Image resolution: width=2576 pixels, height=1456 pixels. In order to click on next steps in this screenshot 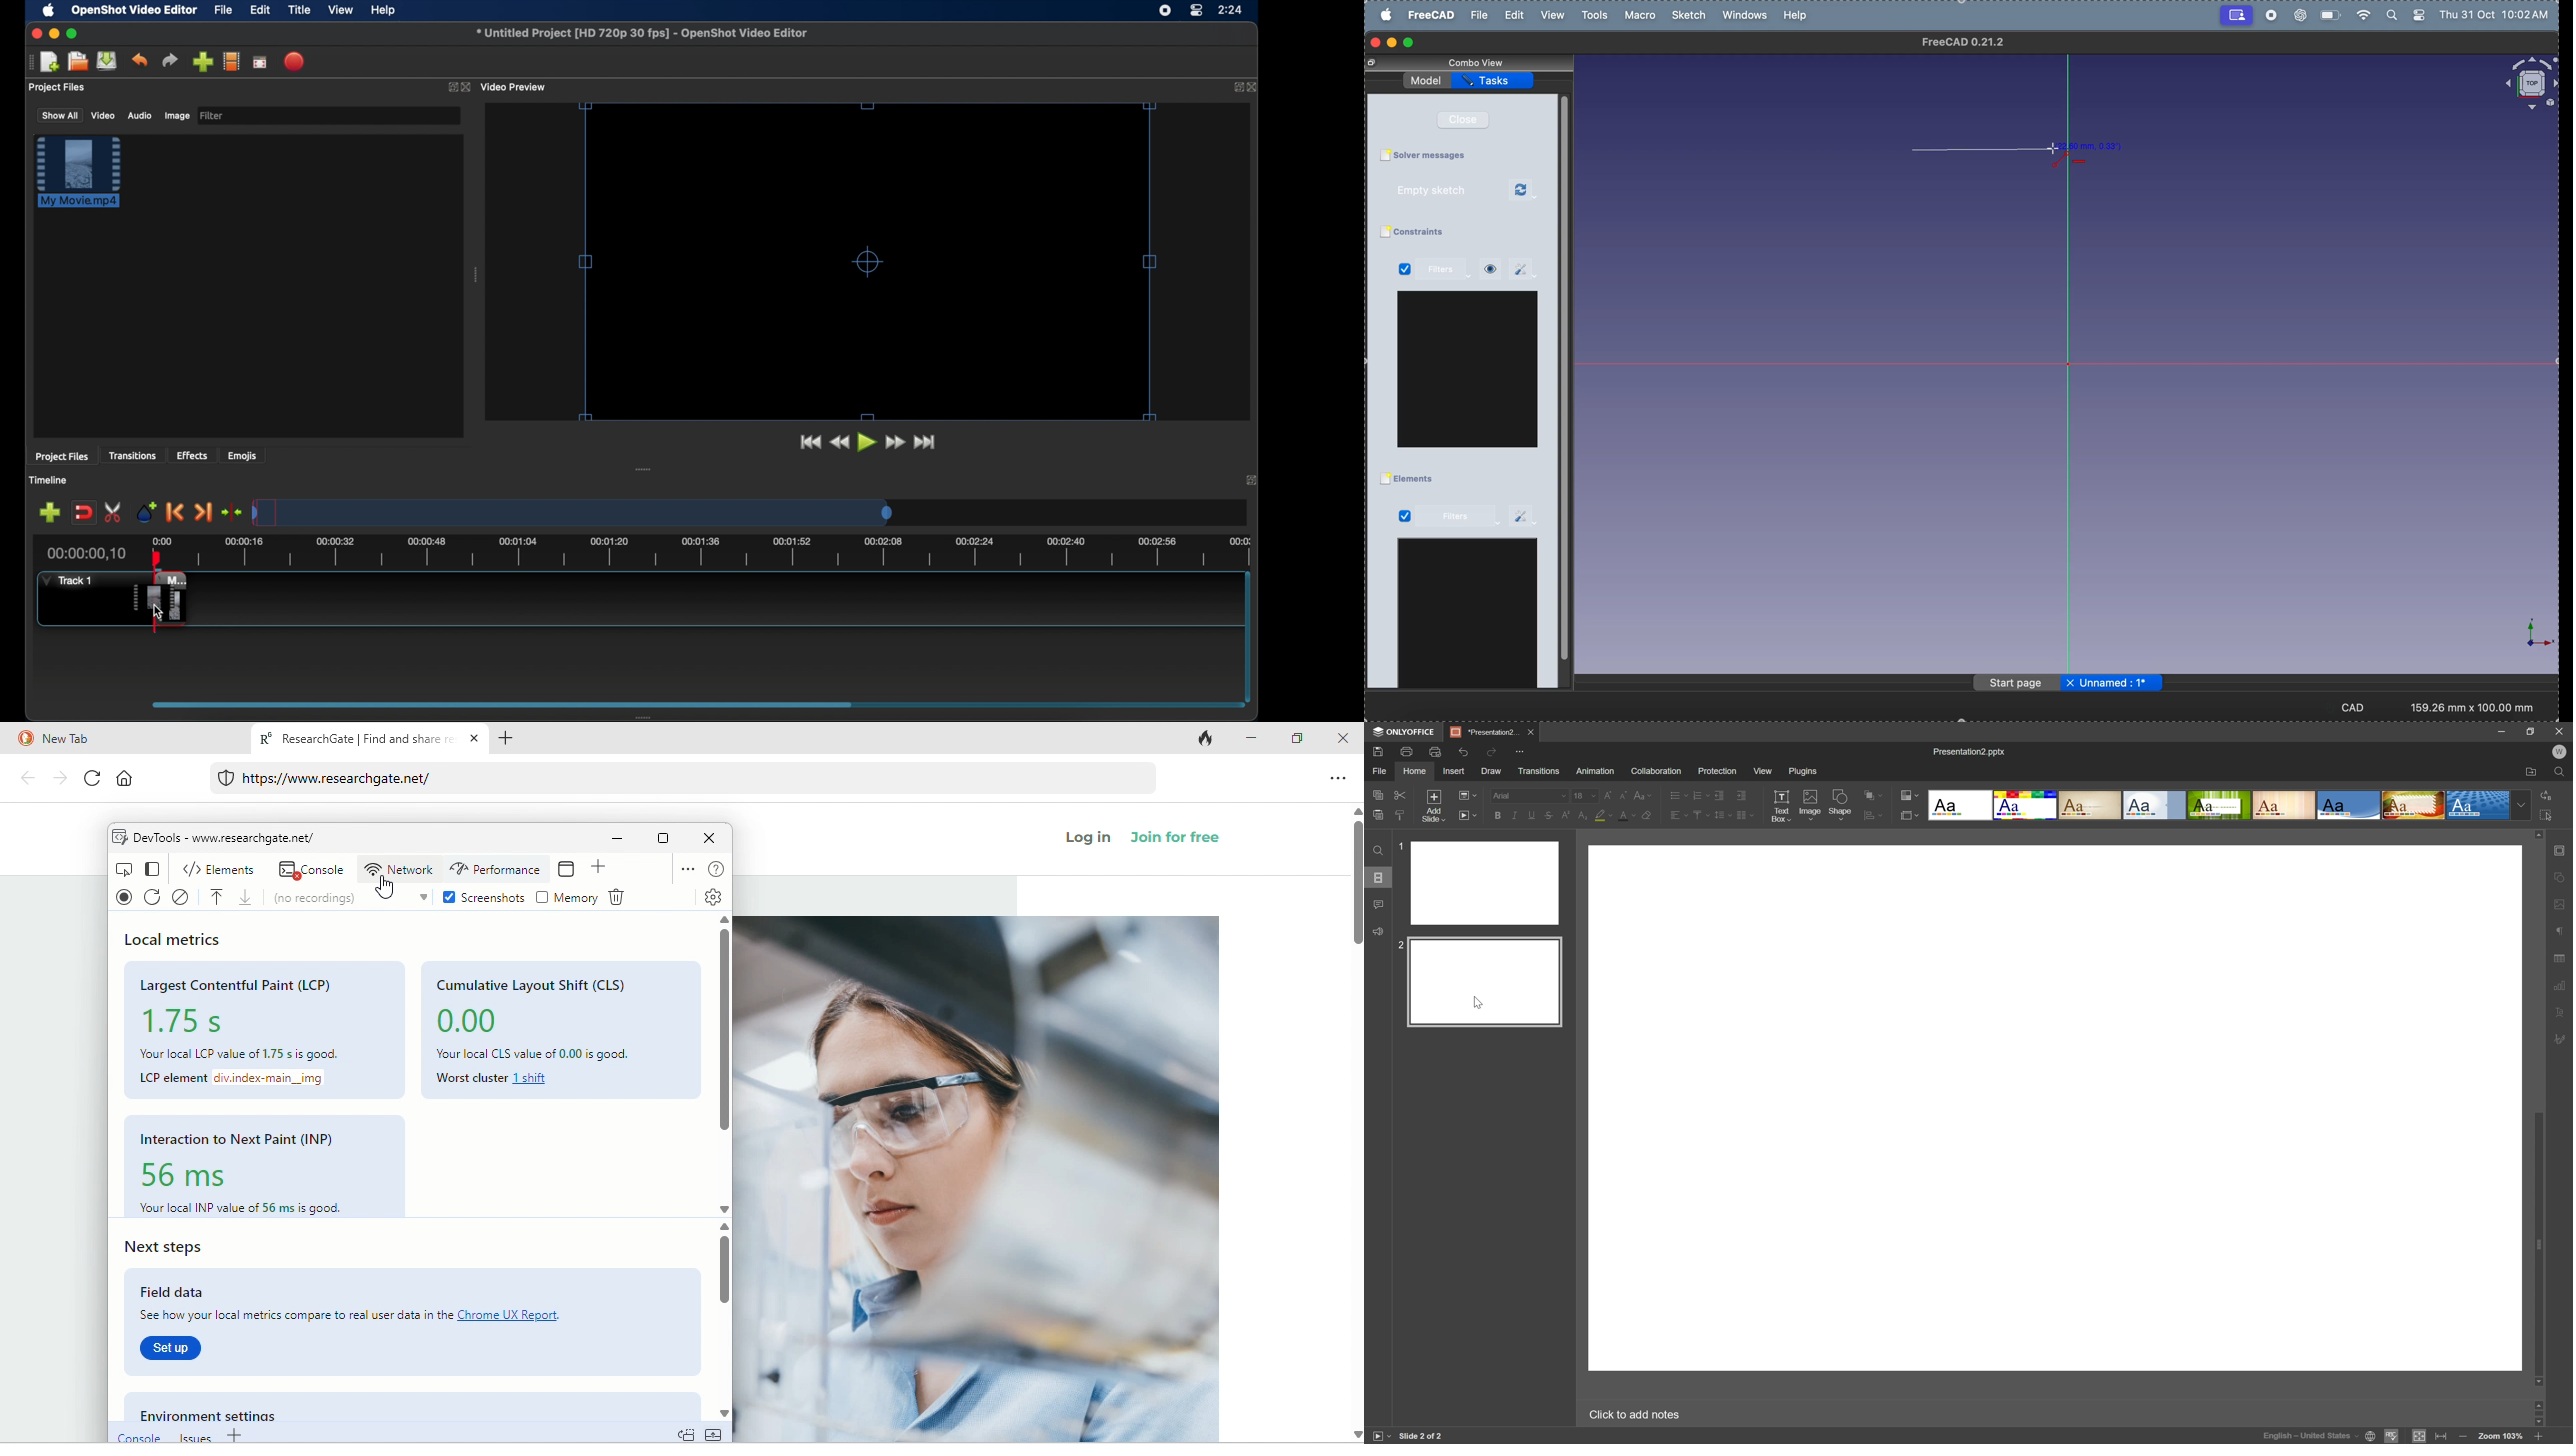, I will do `click(196, 1248)`.